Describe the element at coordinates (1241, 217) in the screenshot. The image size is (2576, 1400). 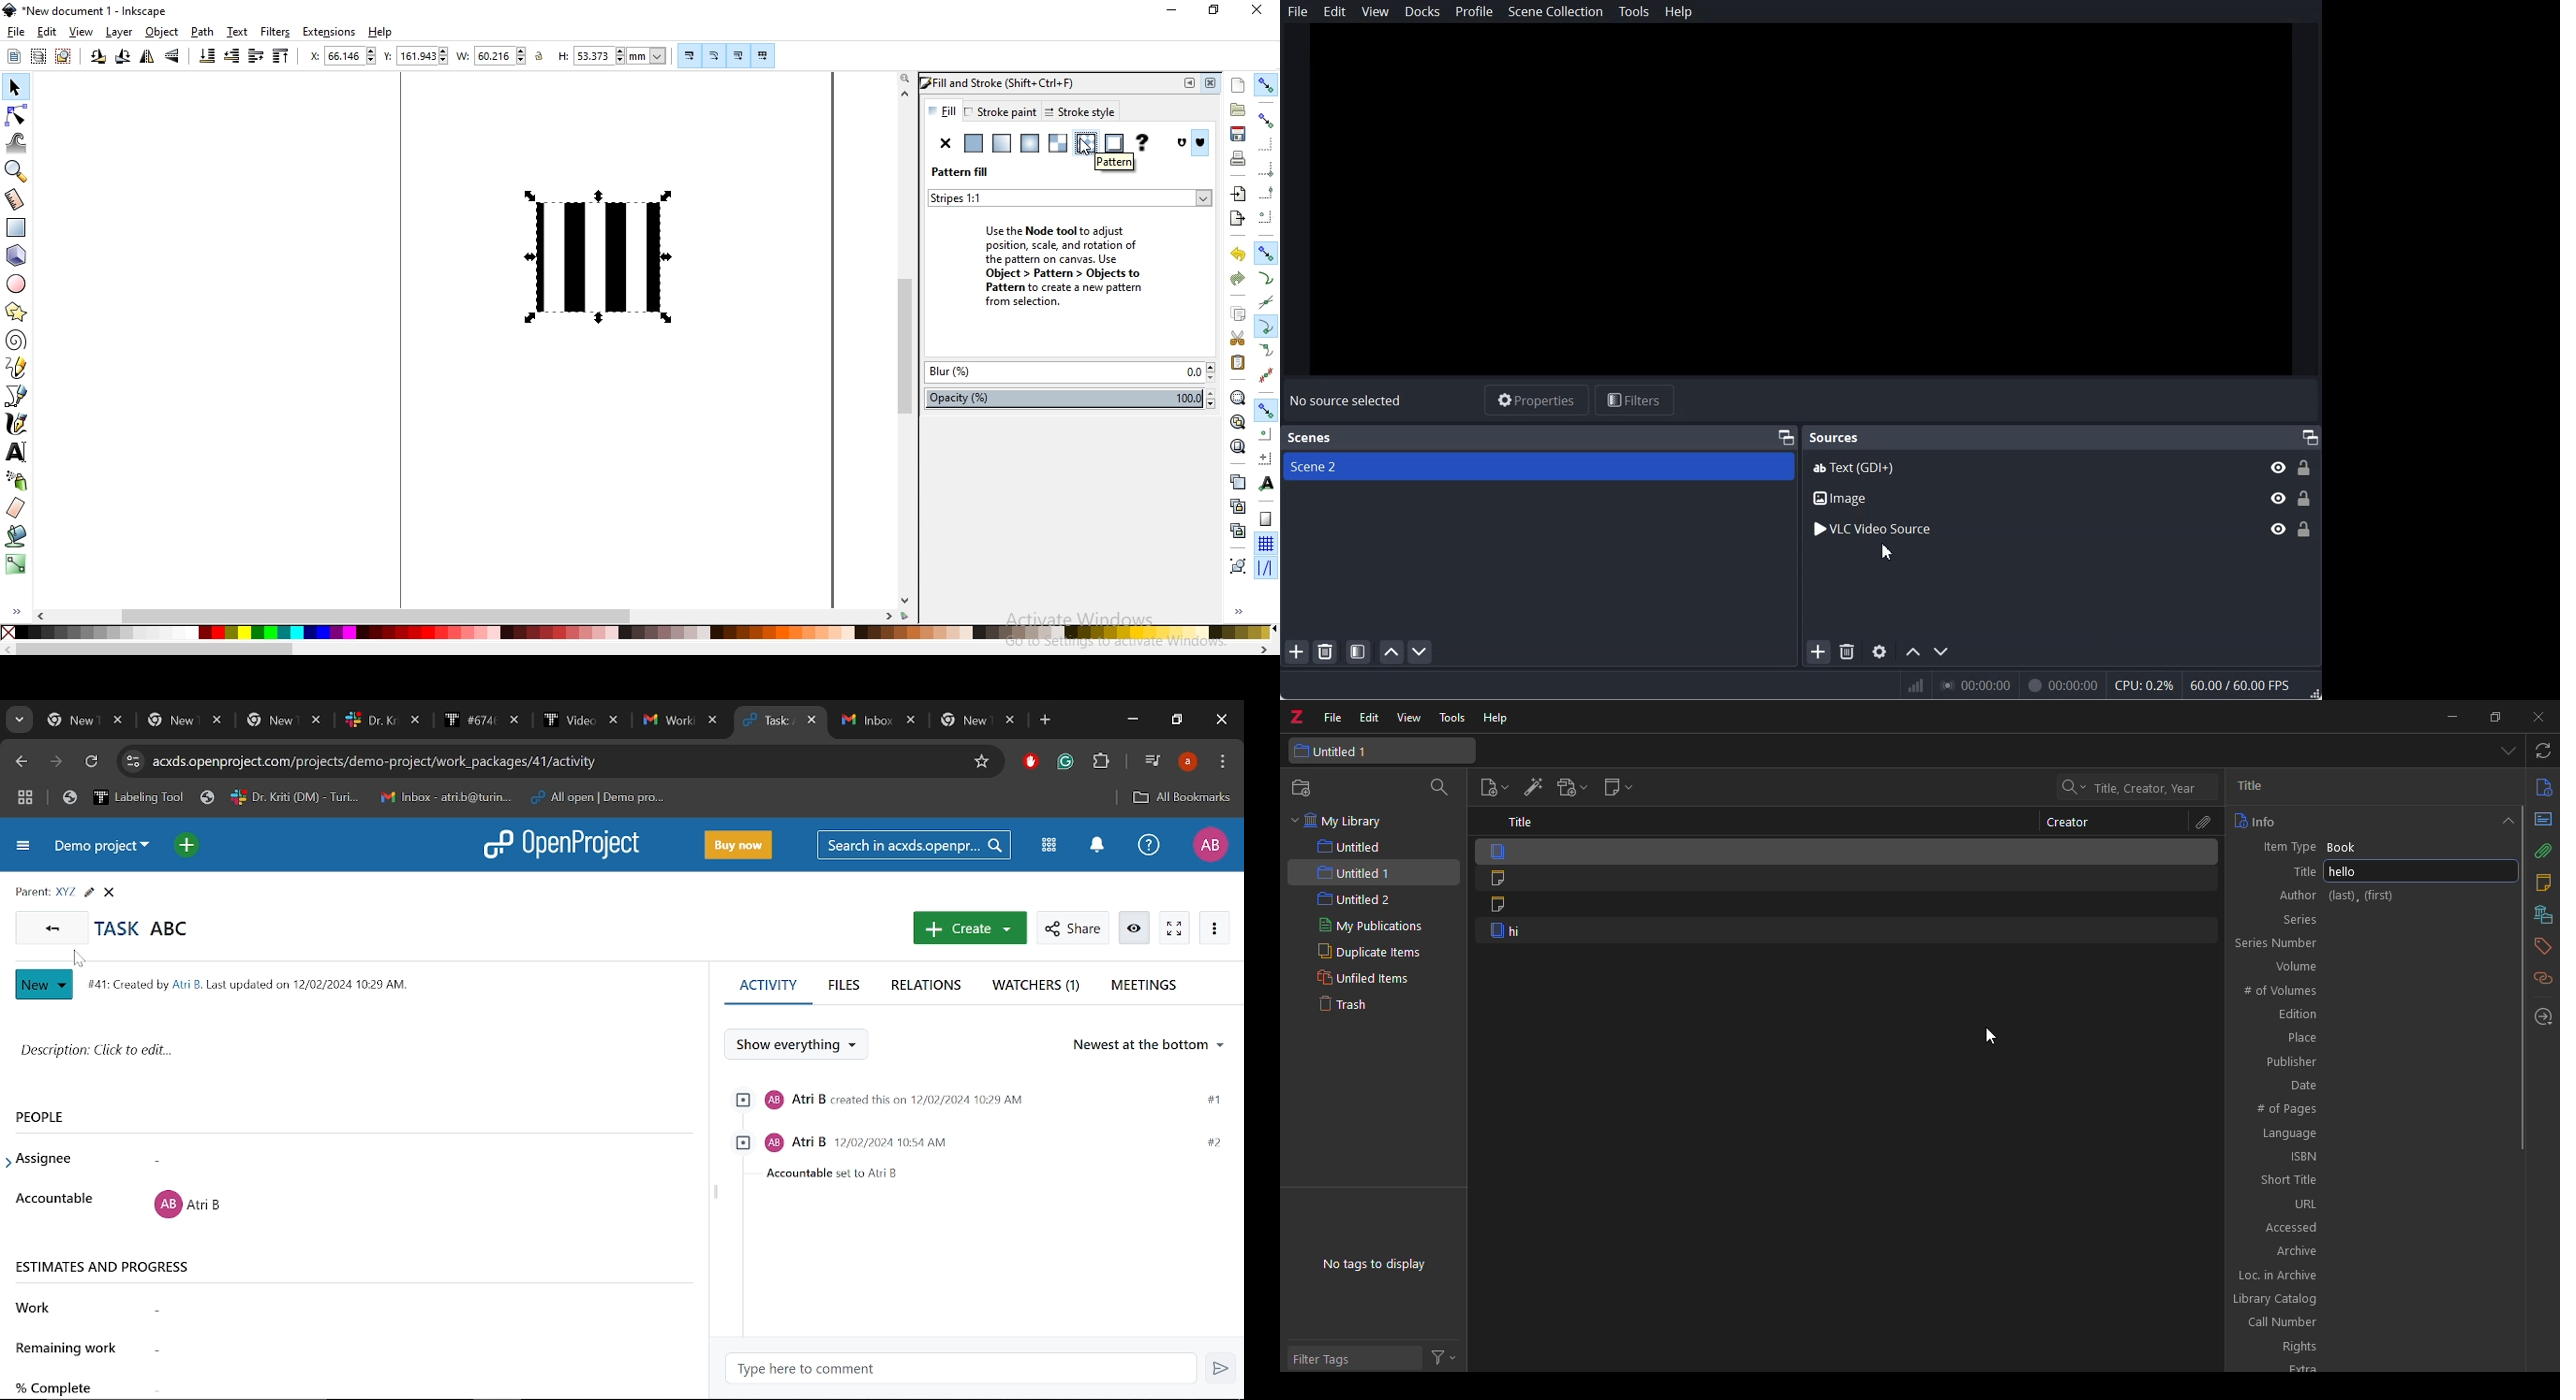
I see `export a document` at that location.